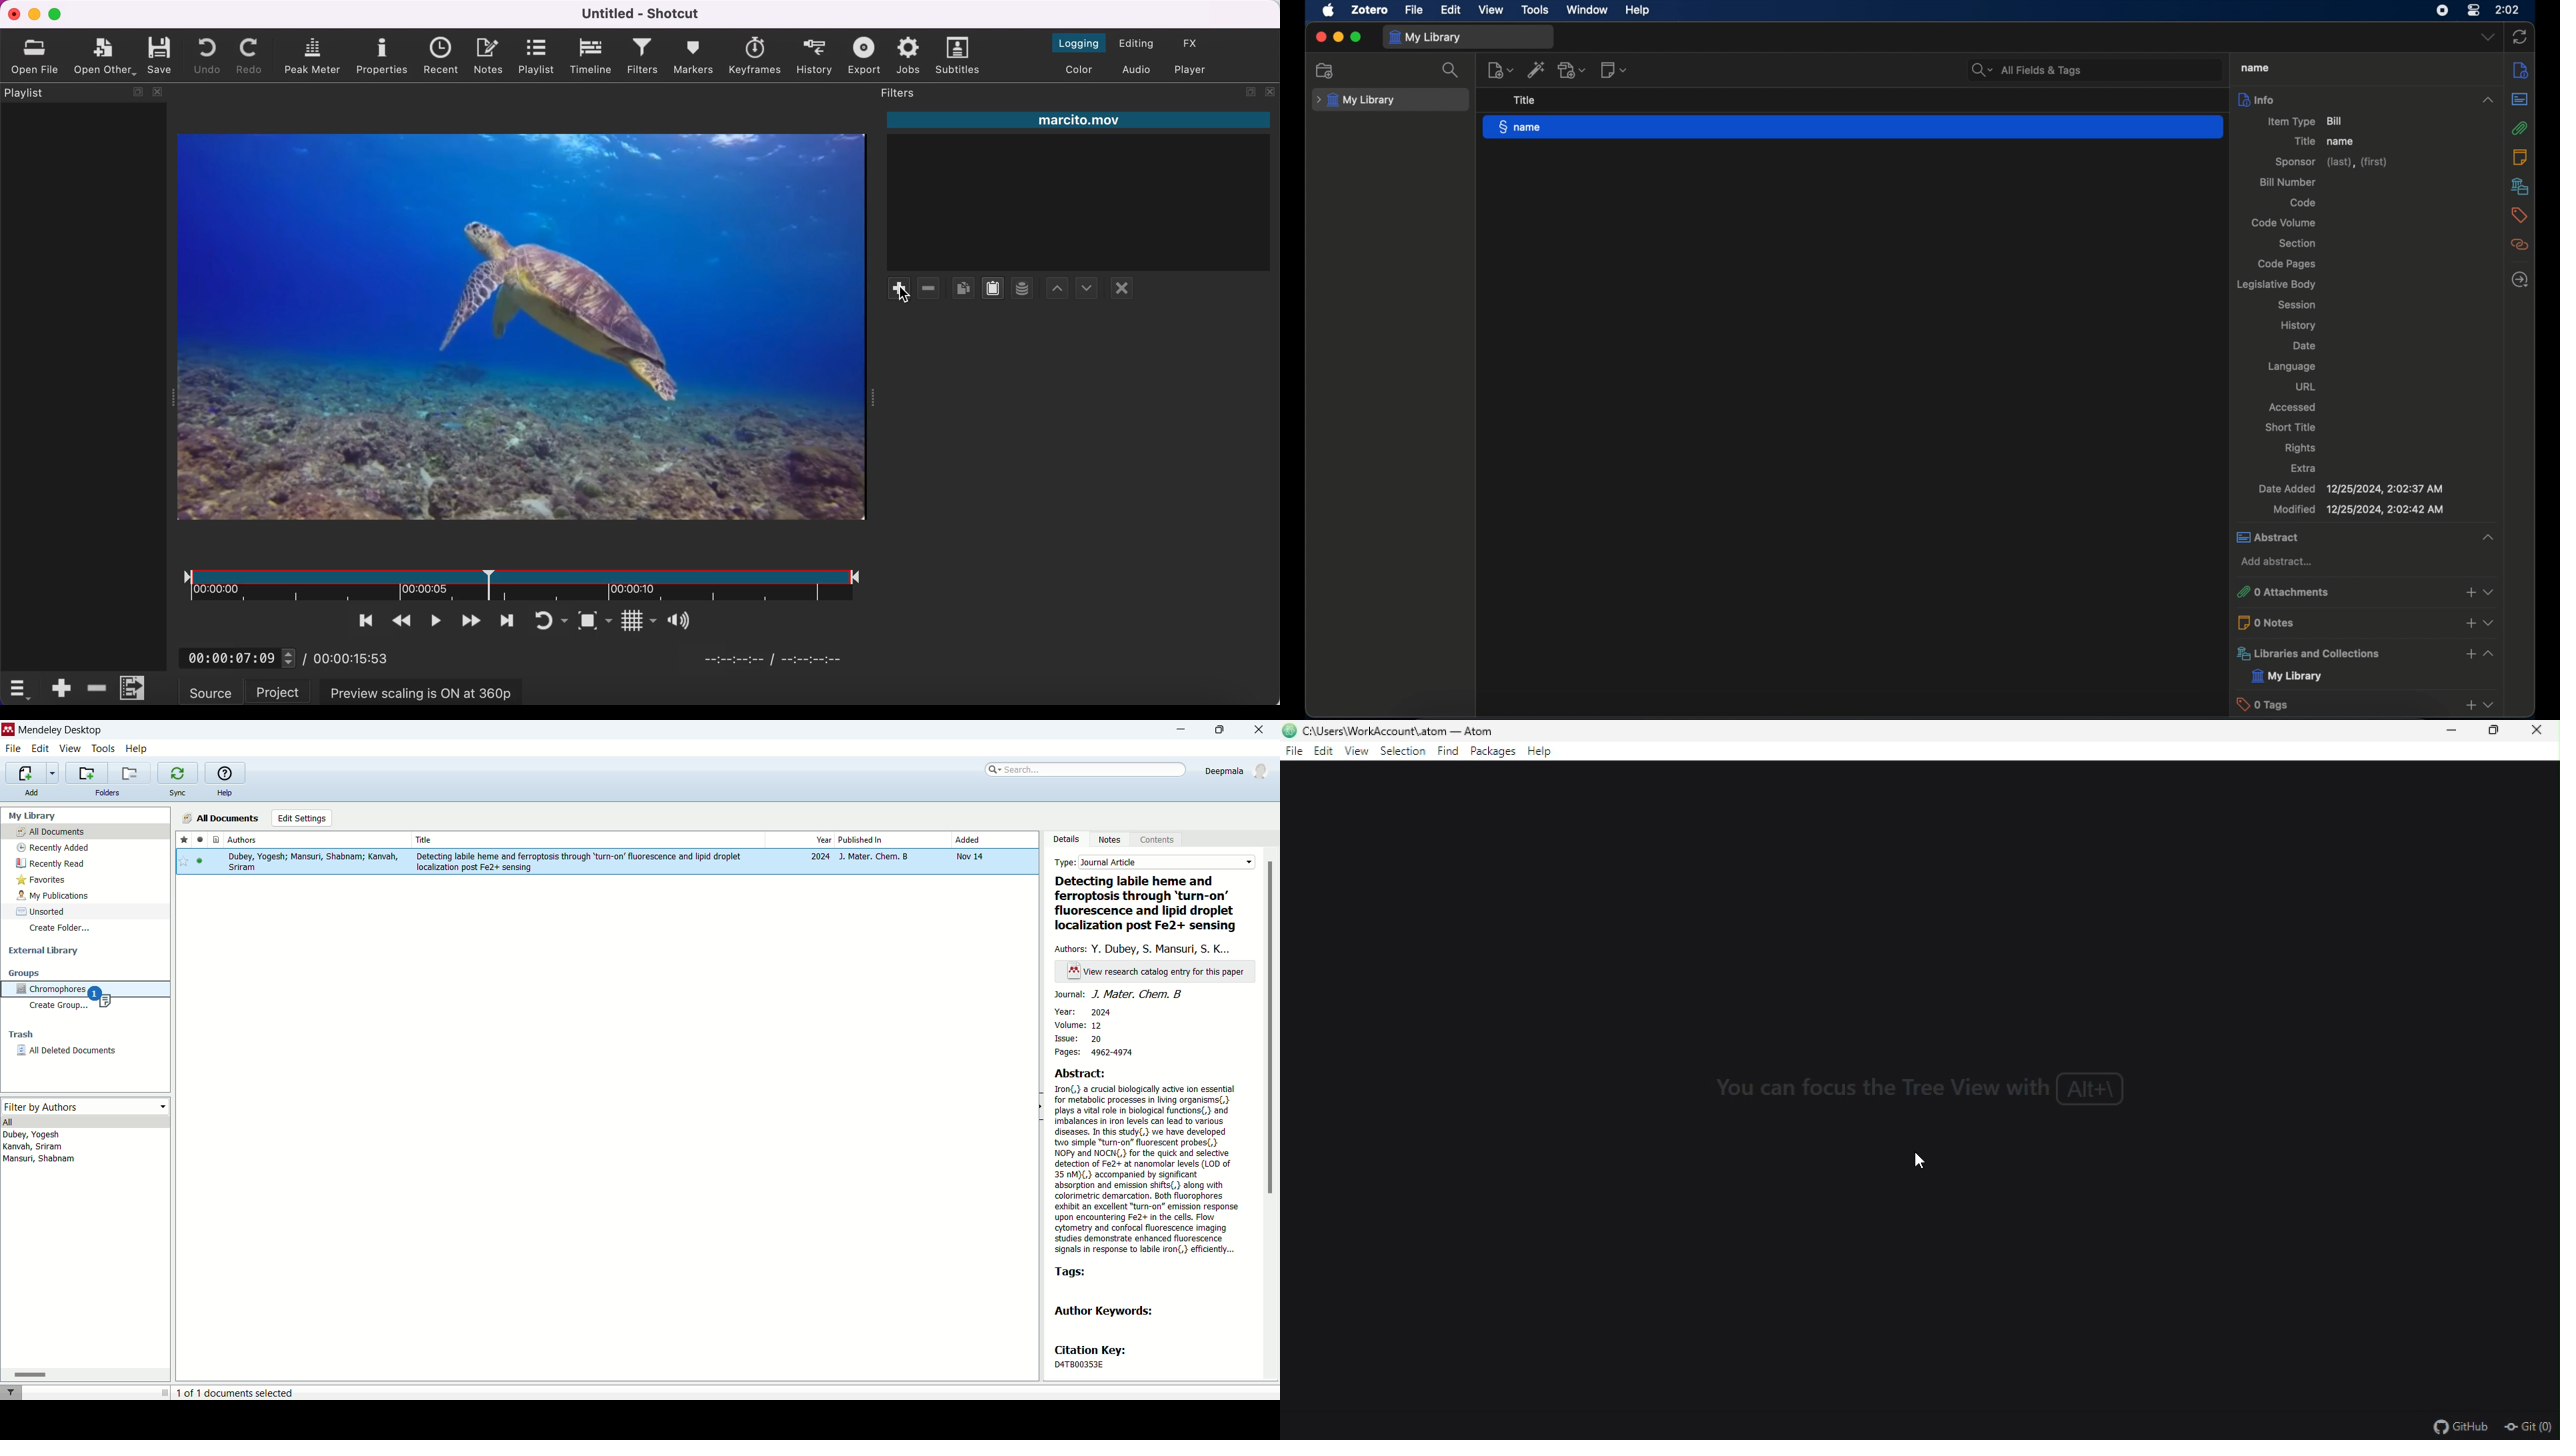 This screenshot has height=1456, width=2576. I want to click on text, so click(1157, 972).